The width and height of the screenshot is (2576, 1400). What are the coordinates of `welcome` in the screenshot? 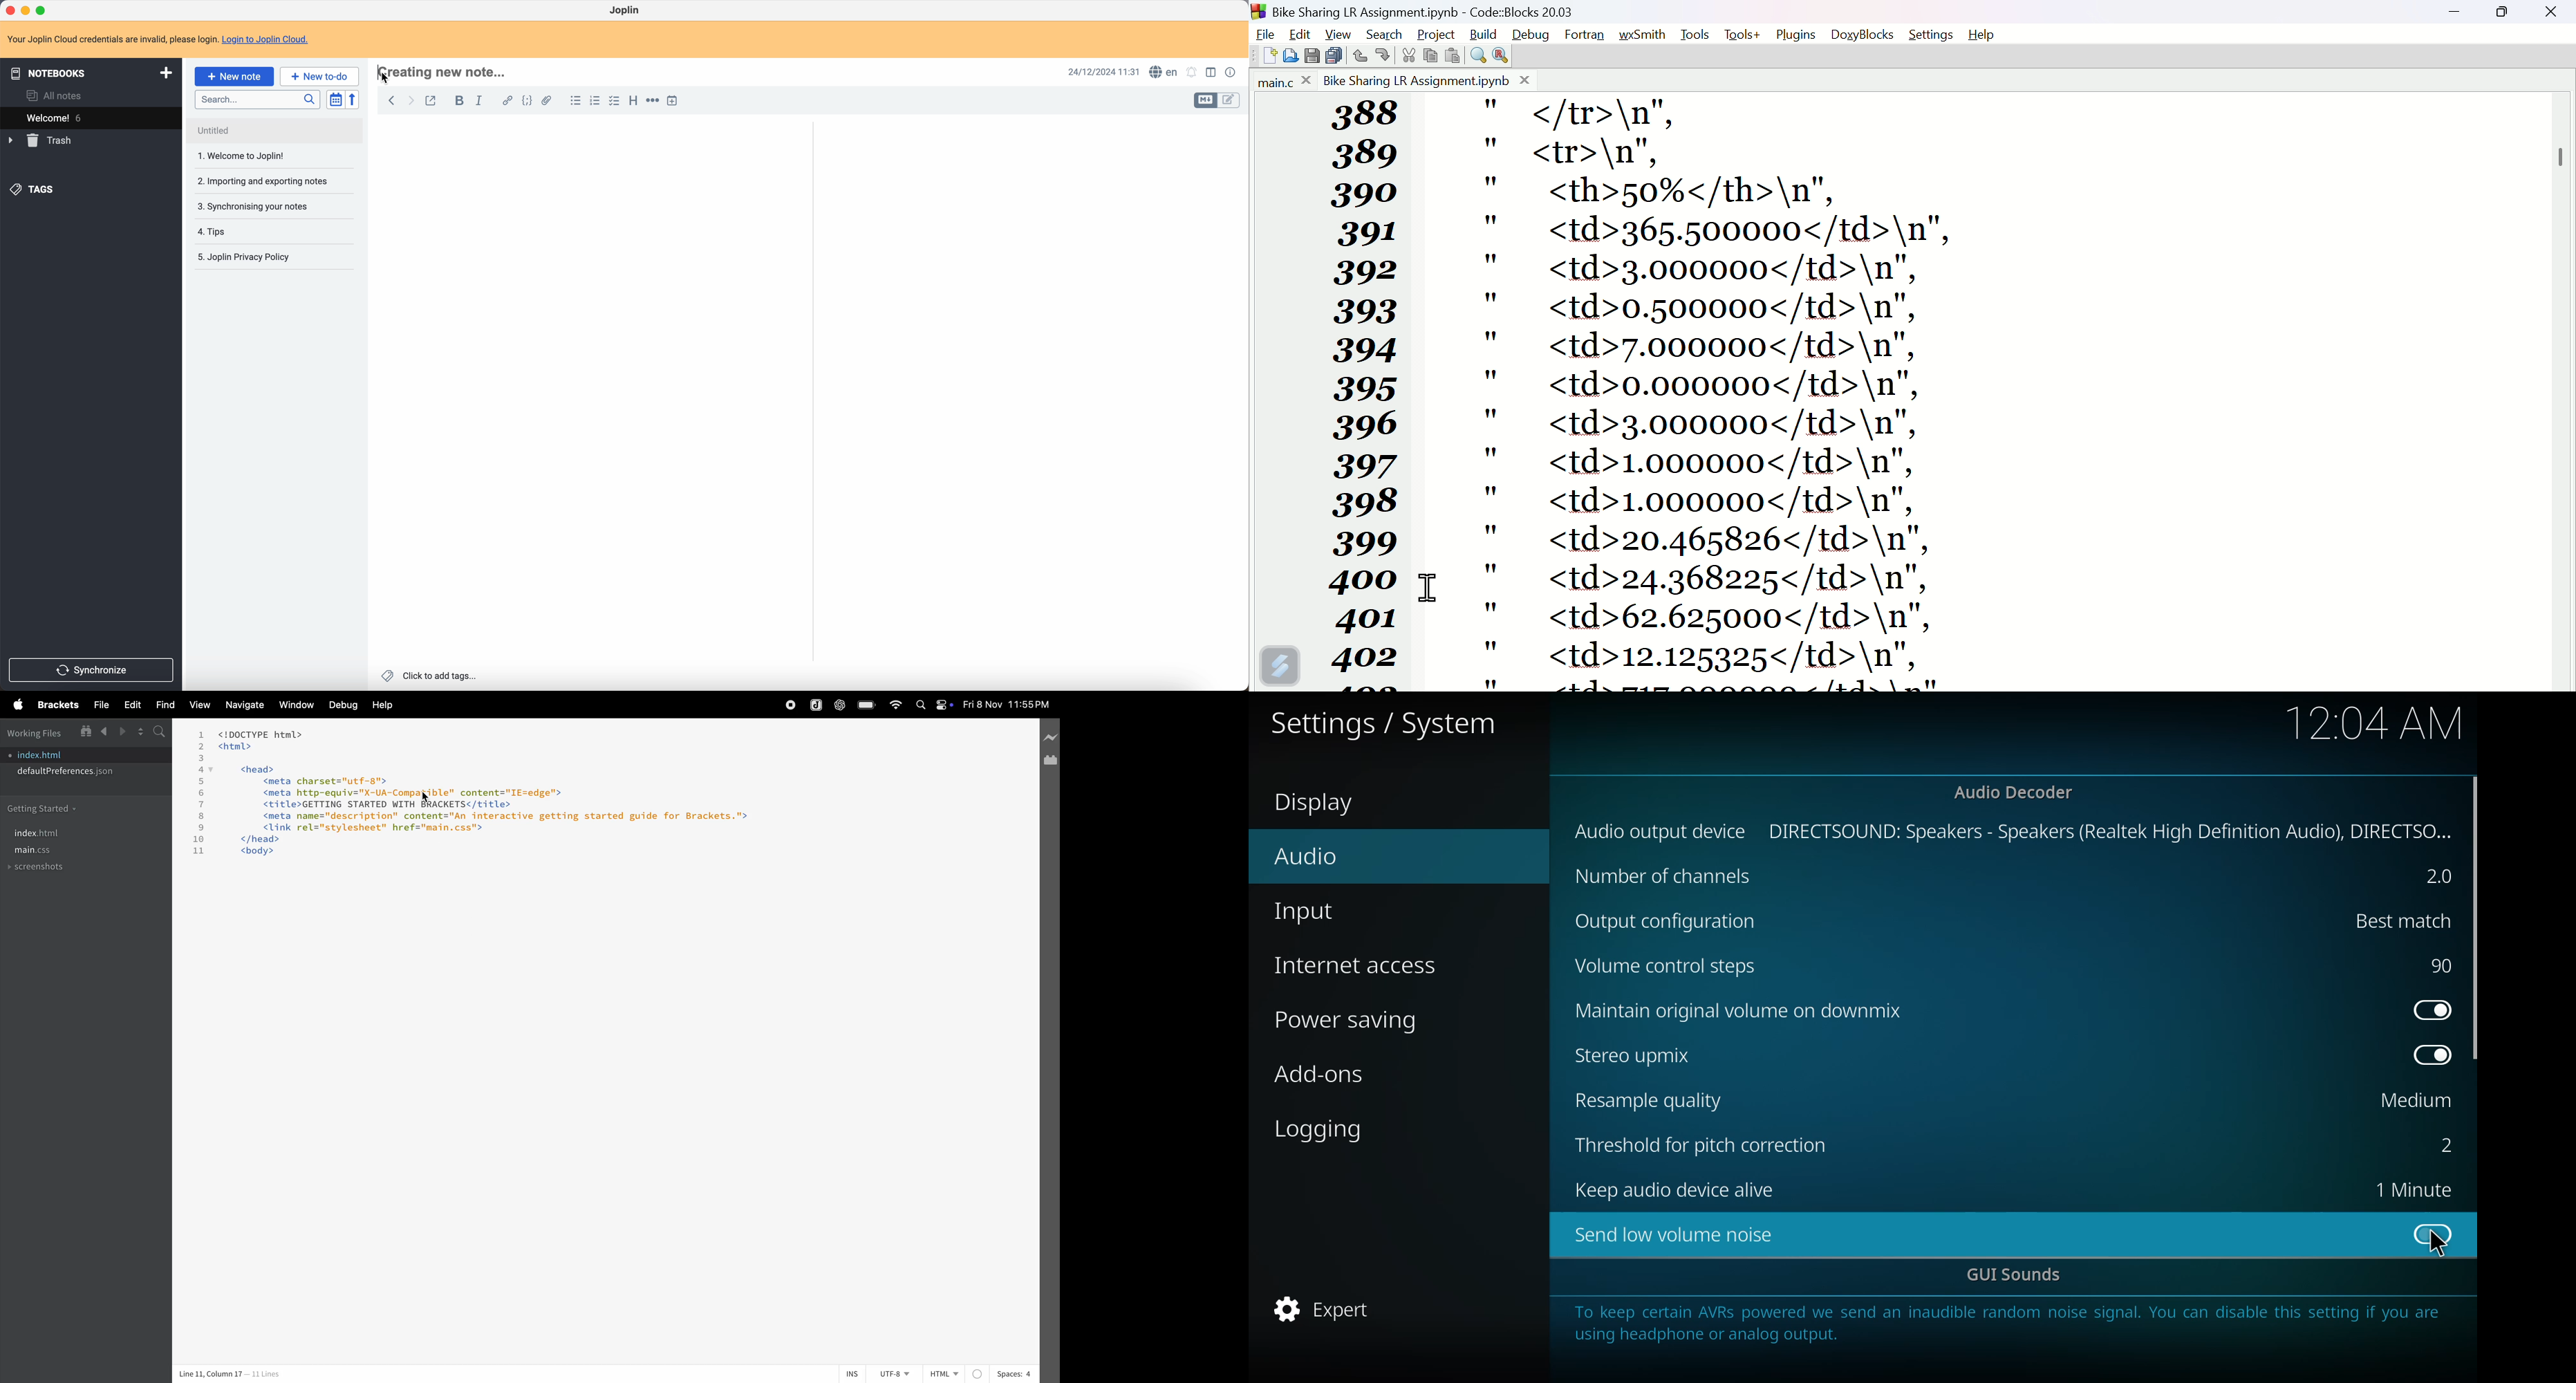 It's located at (92, 117).